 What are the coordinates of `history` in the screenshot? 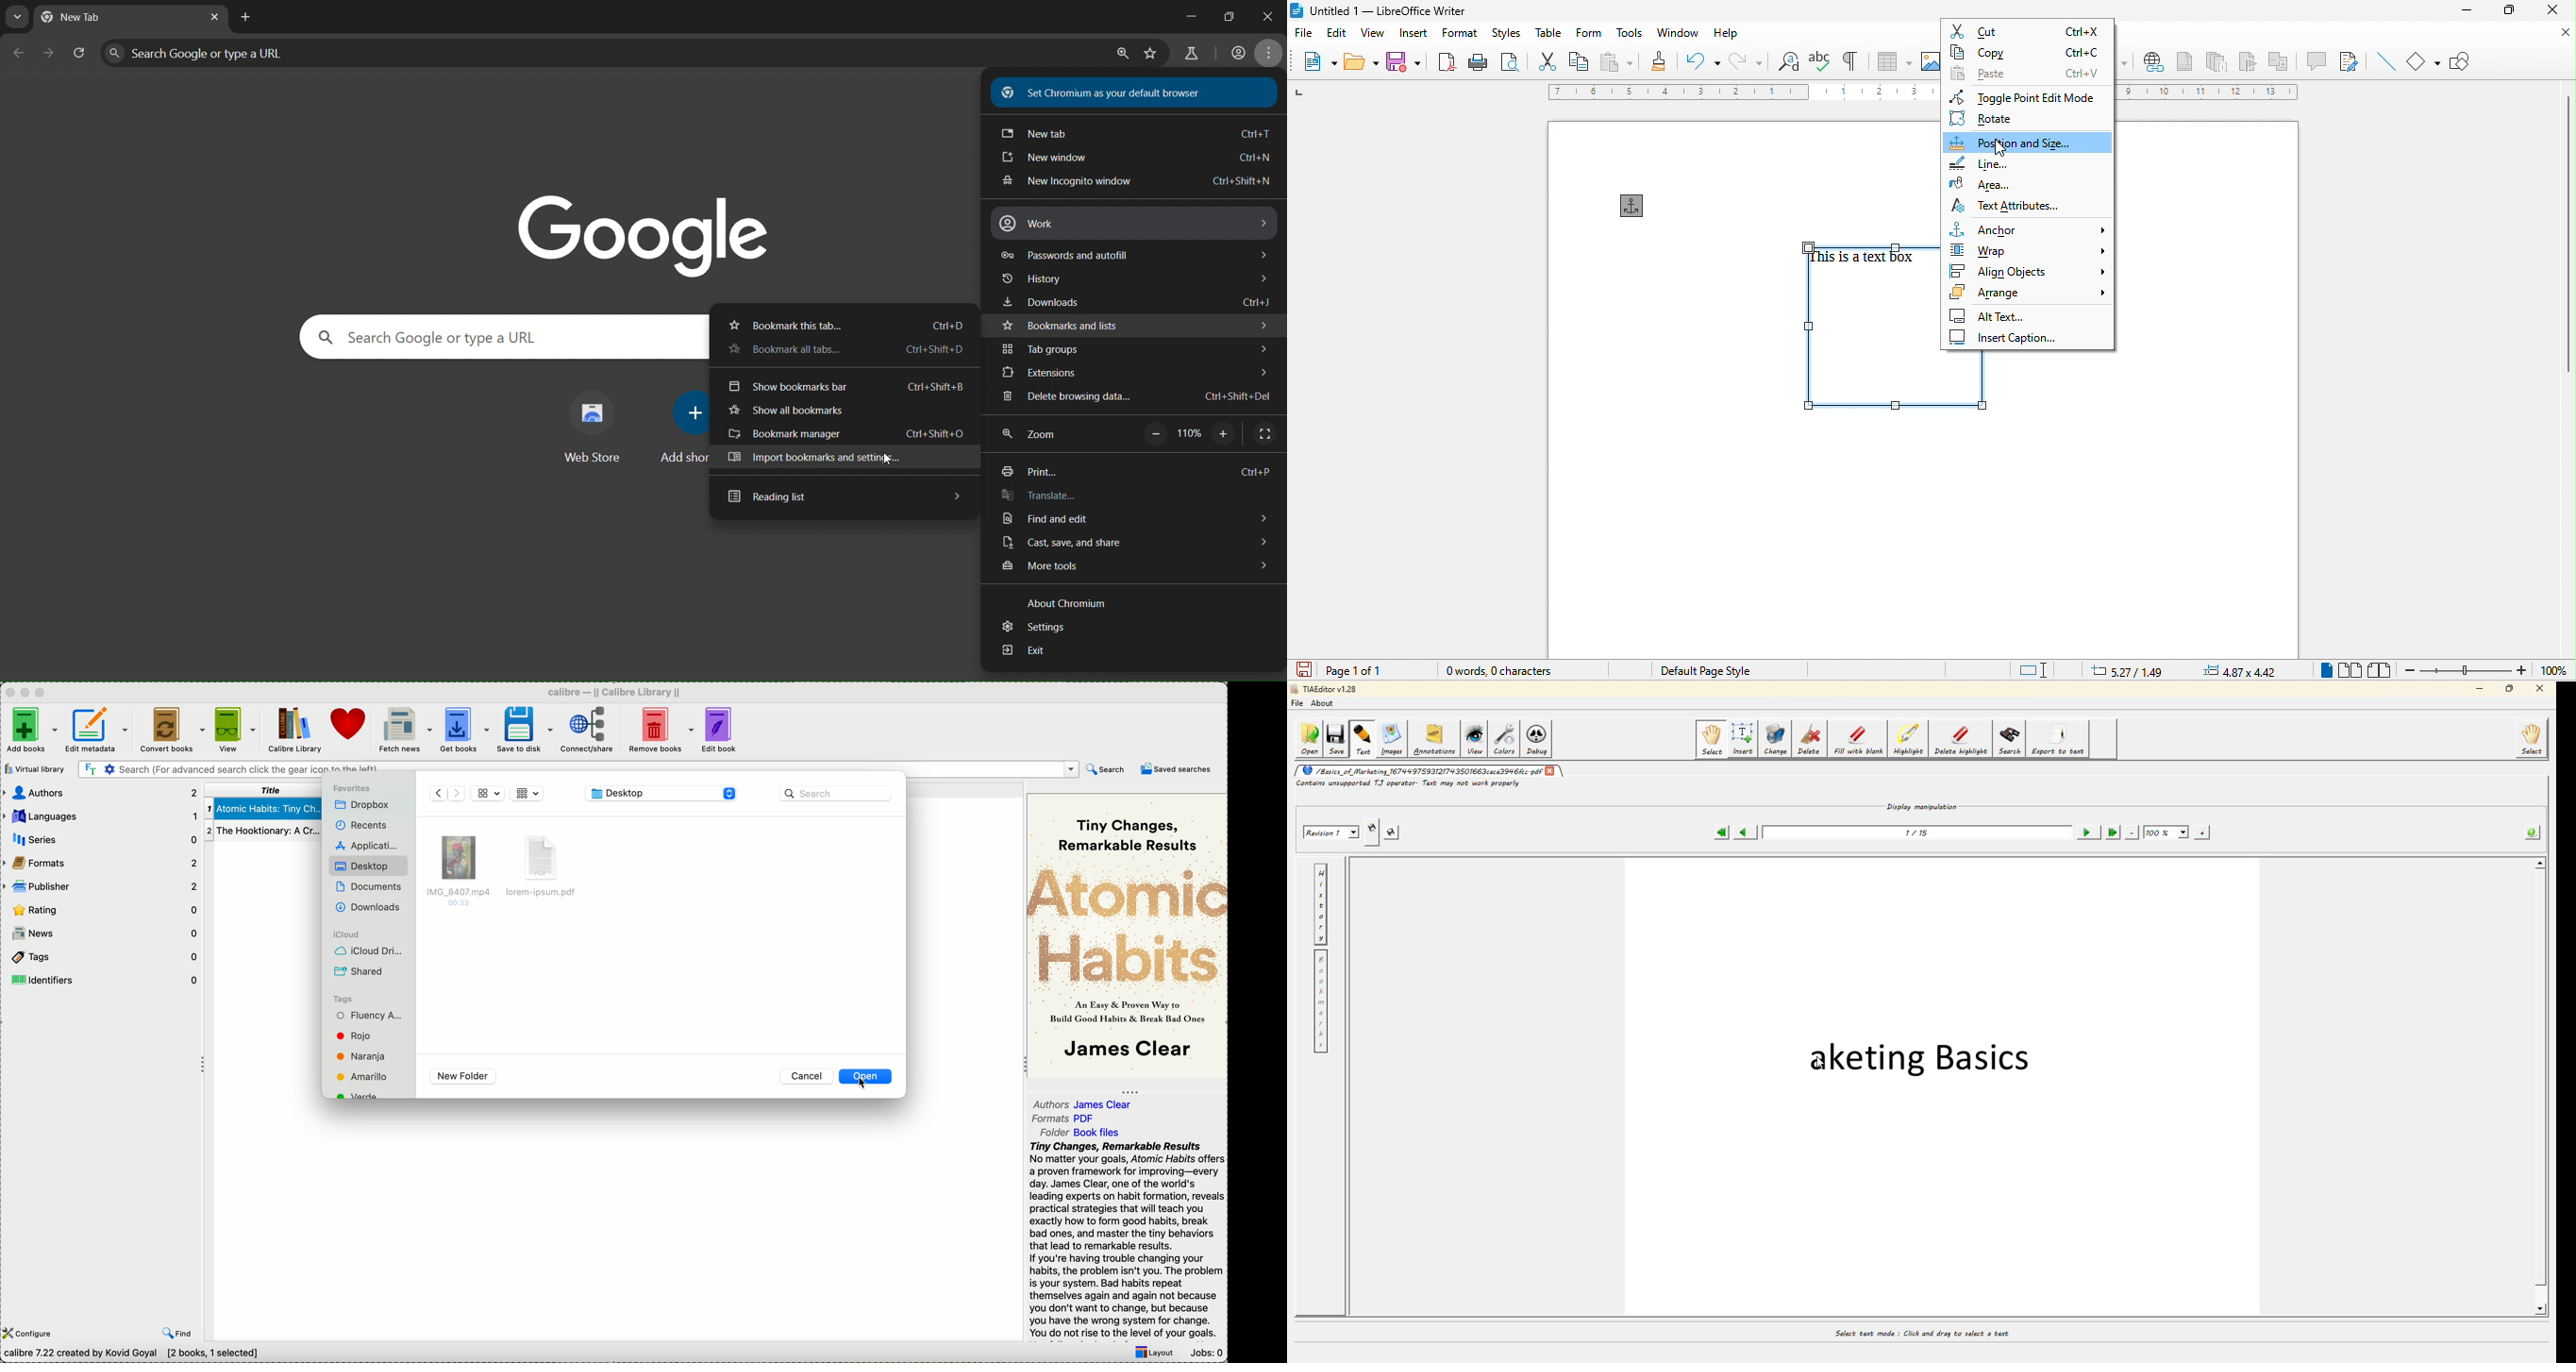 It's located at (1135, 278).